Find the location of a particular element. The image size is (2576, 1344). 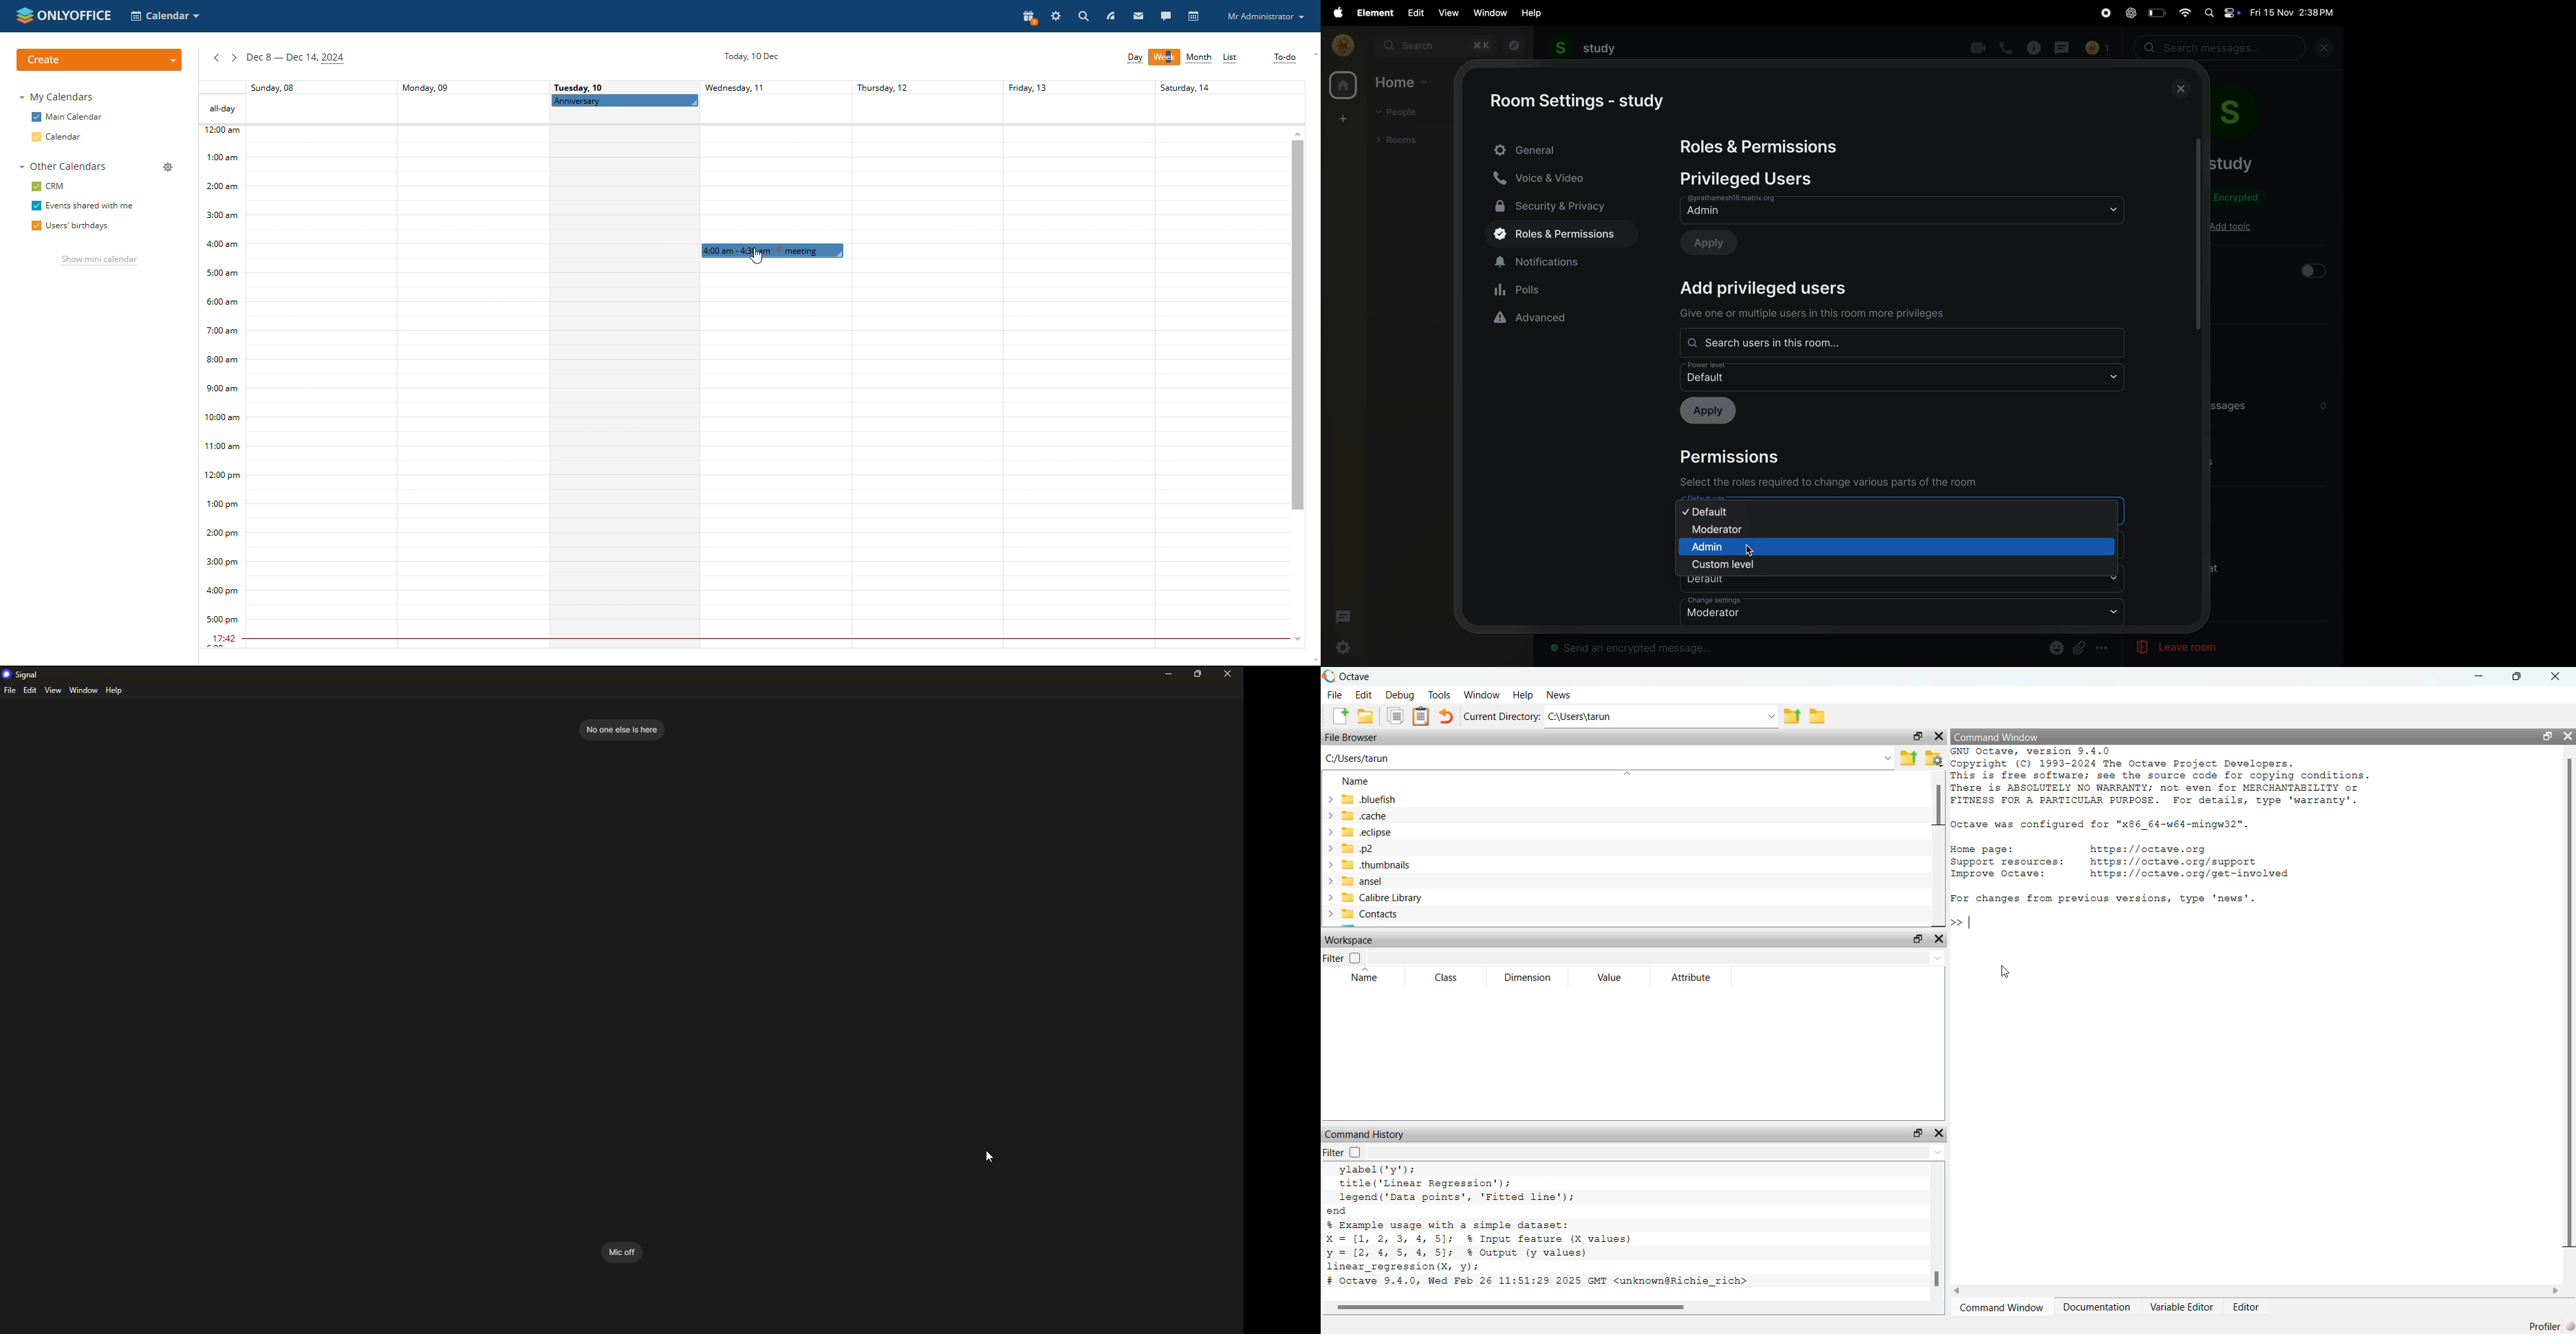

button is located at coordinates (2312, 271).